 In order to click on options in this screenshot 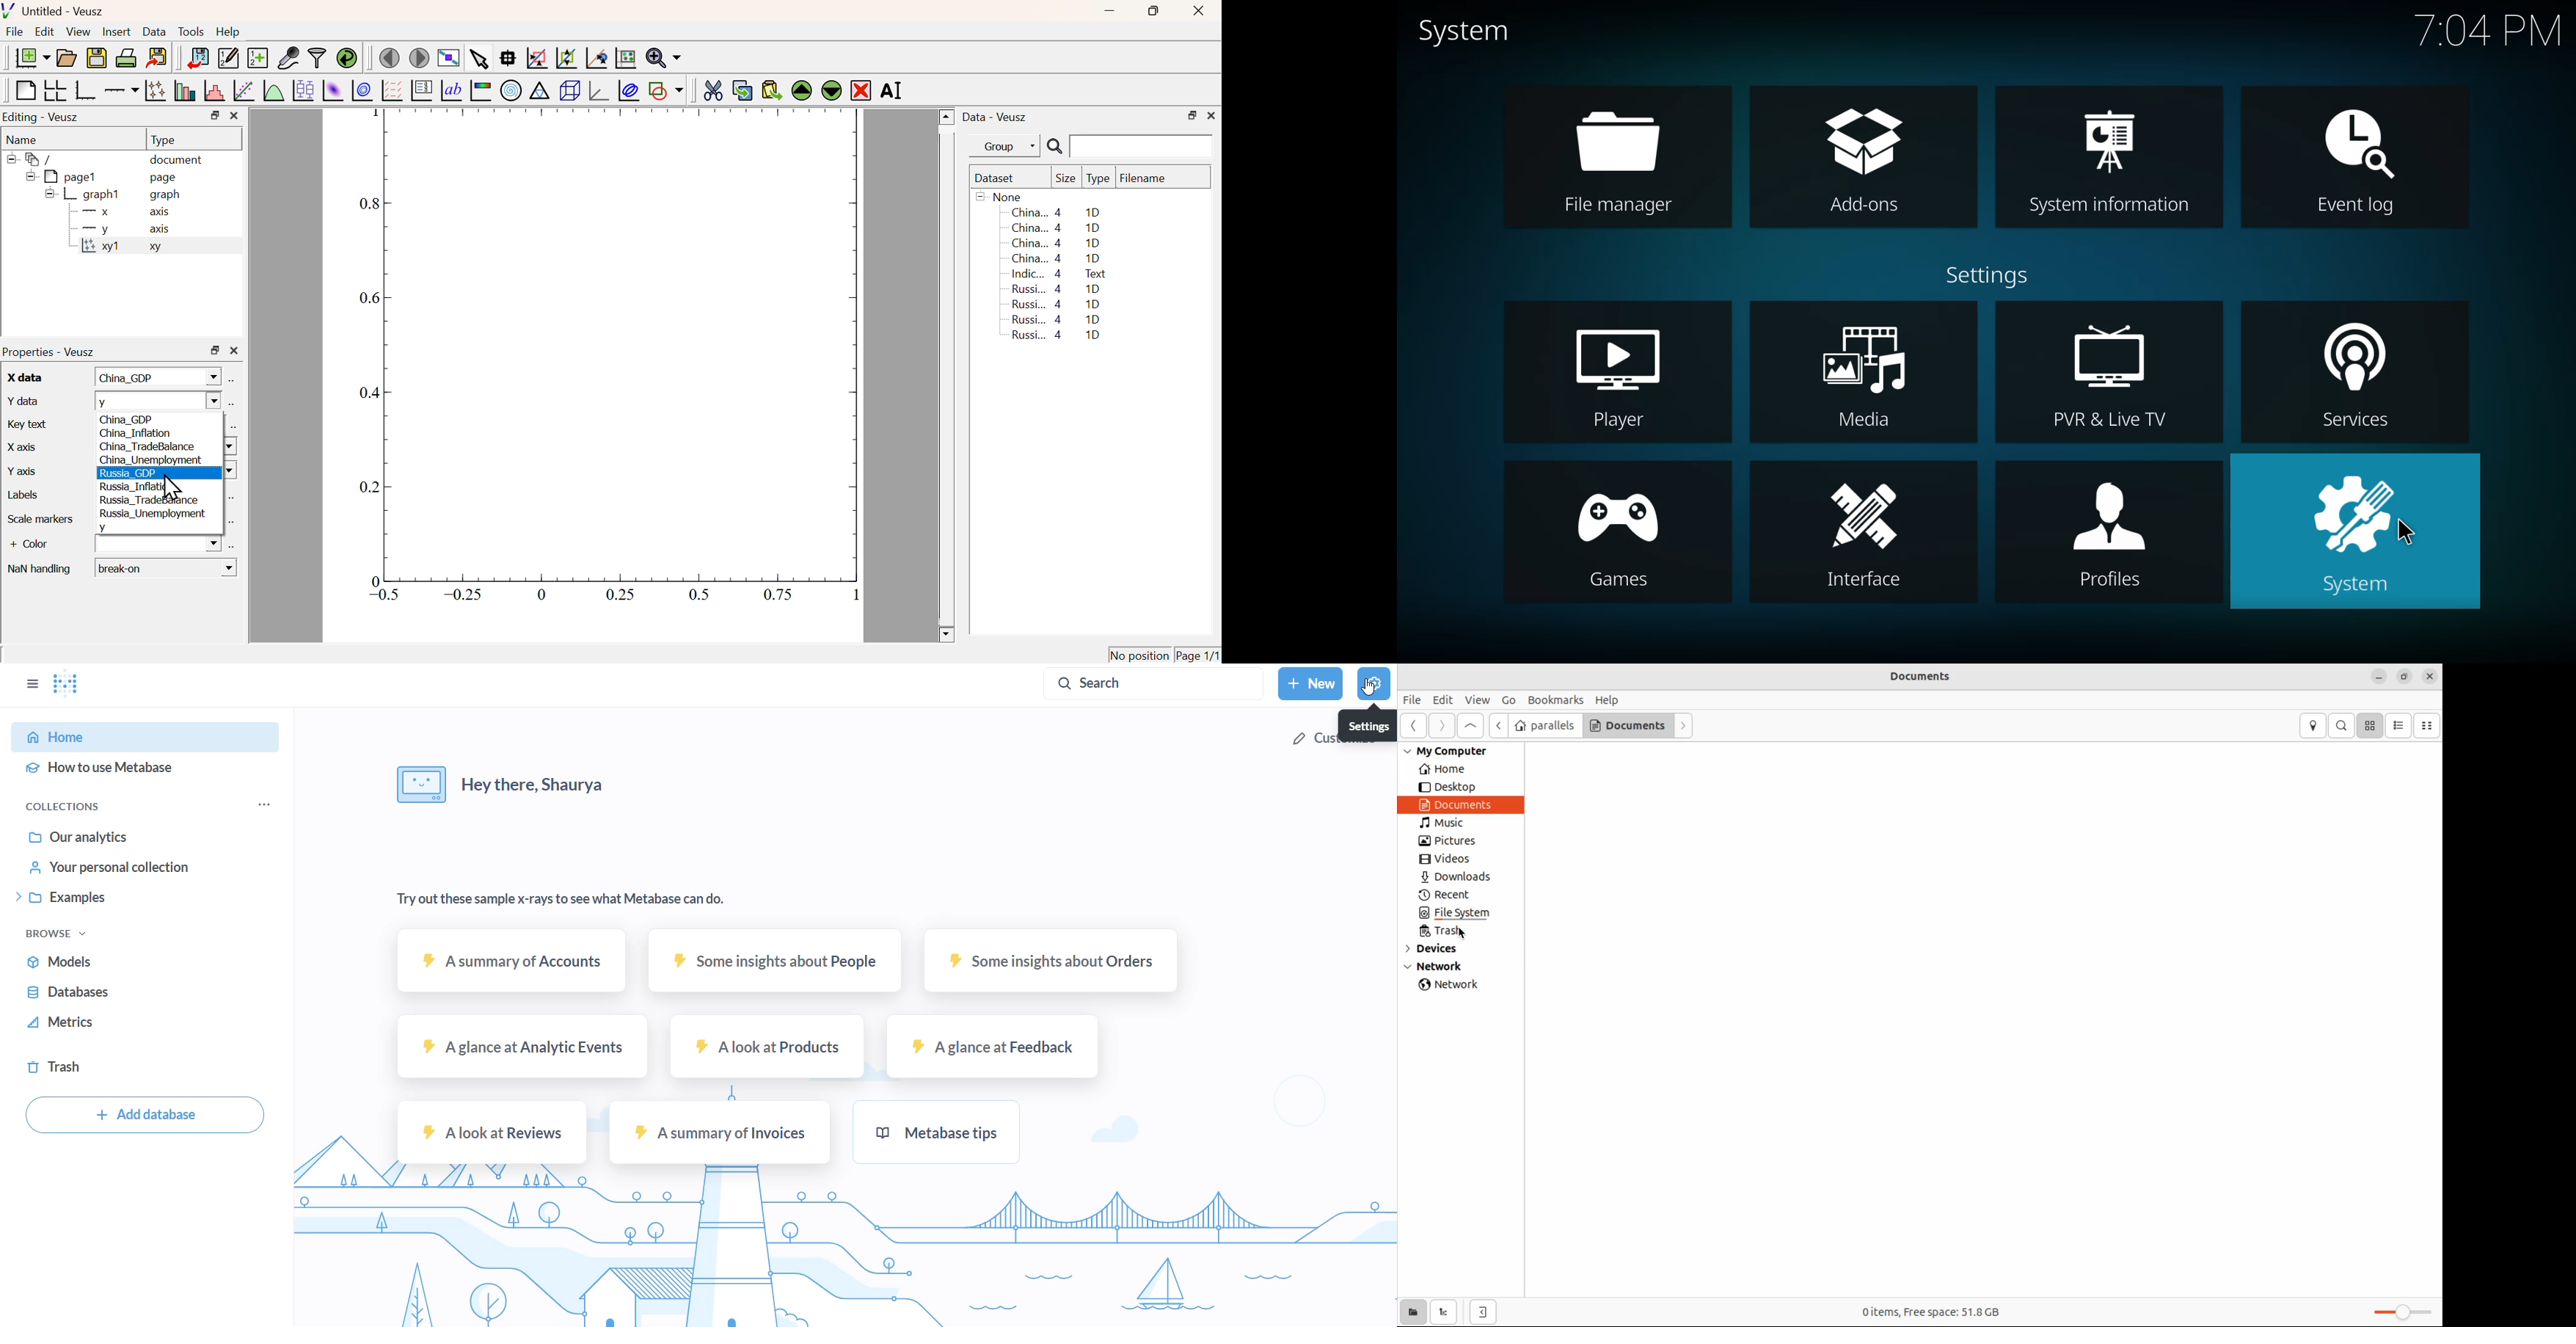, I will do `click(263, 803)`.